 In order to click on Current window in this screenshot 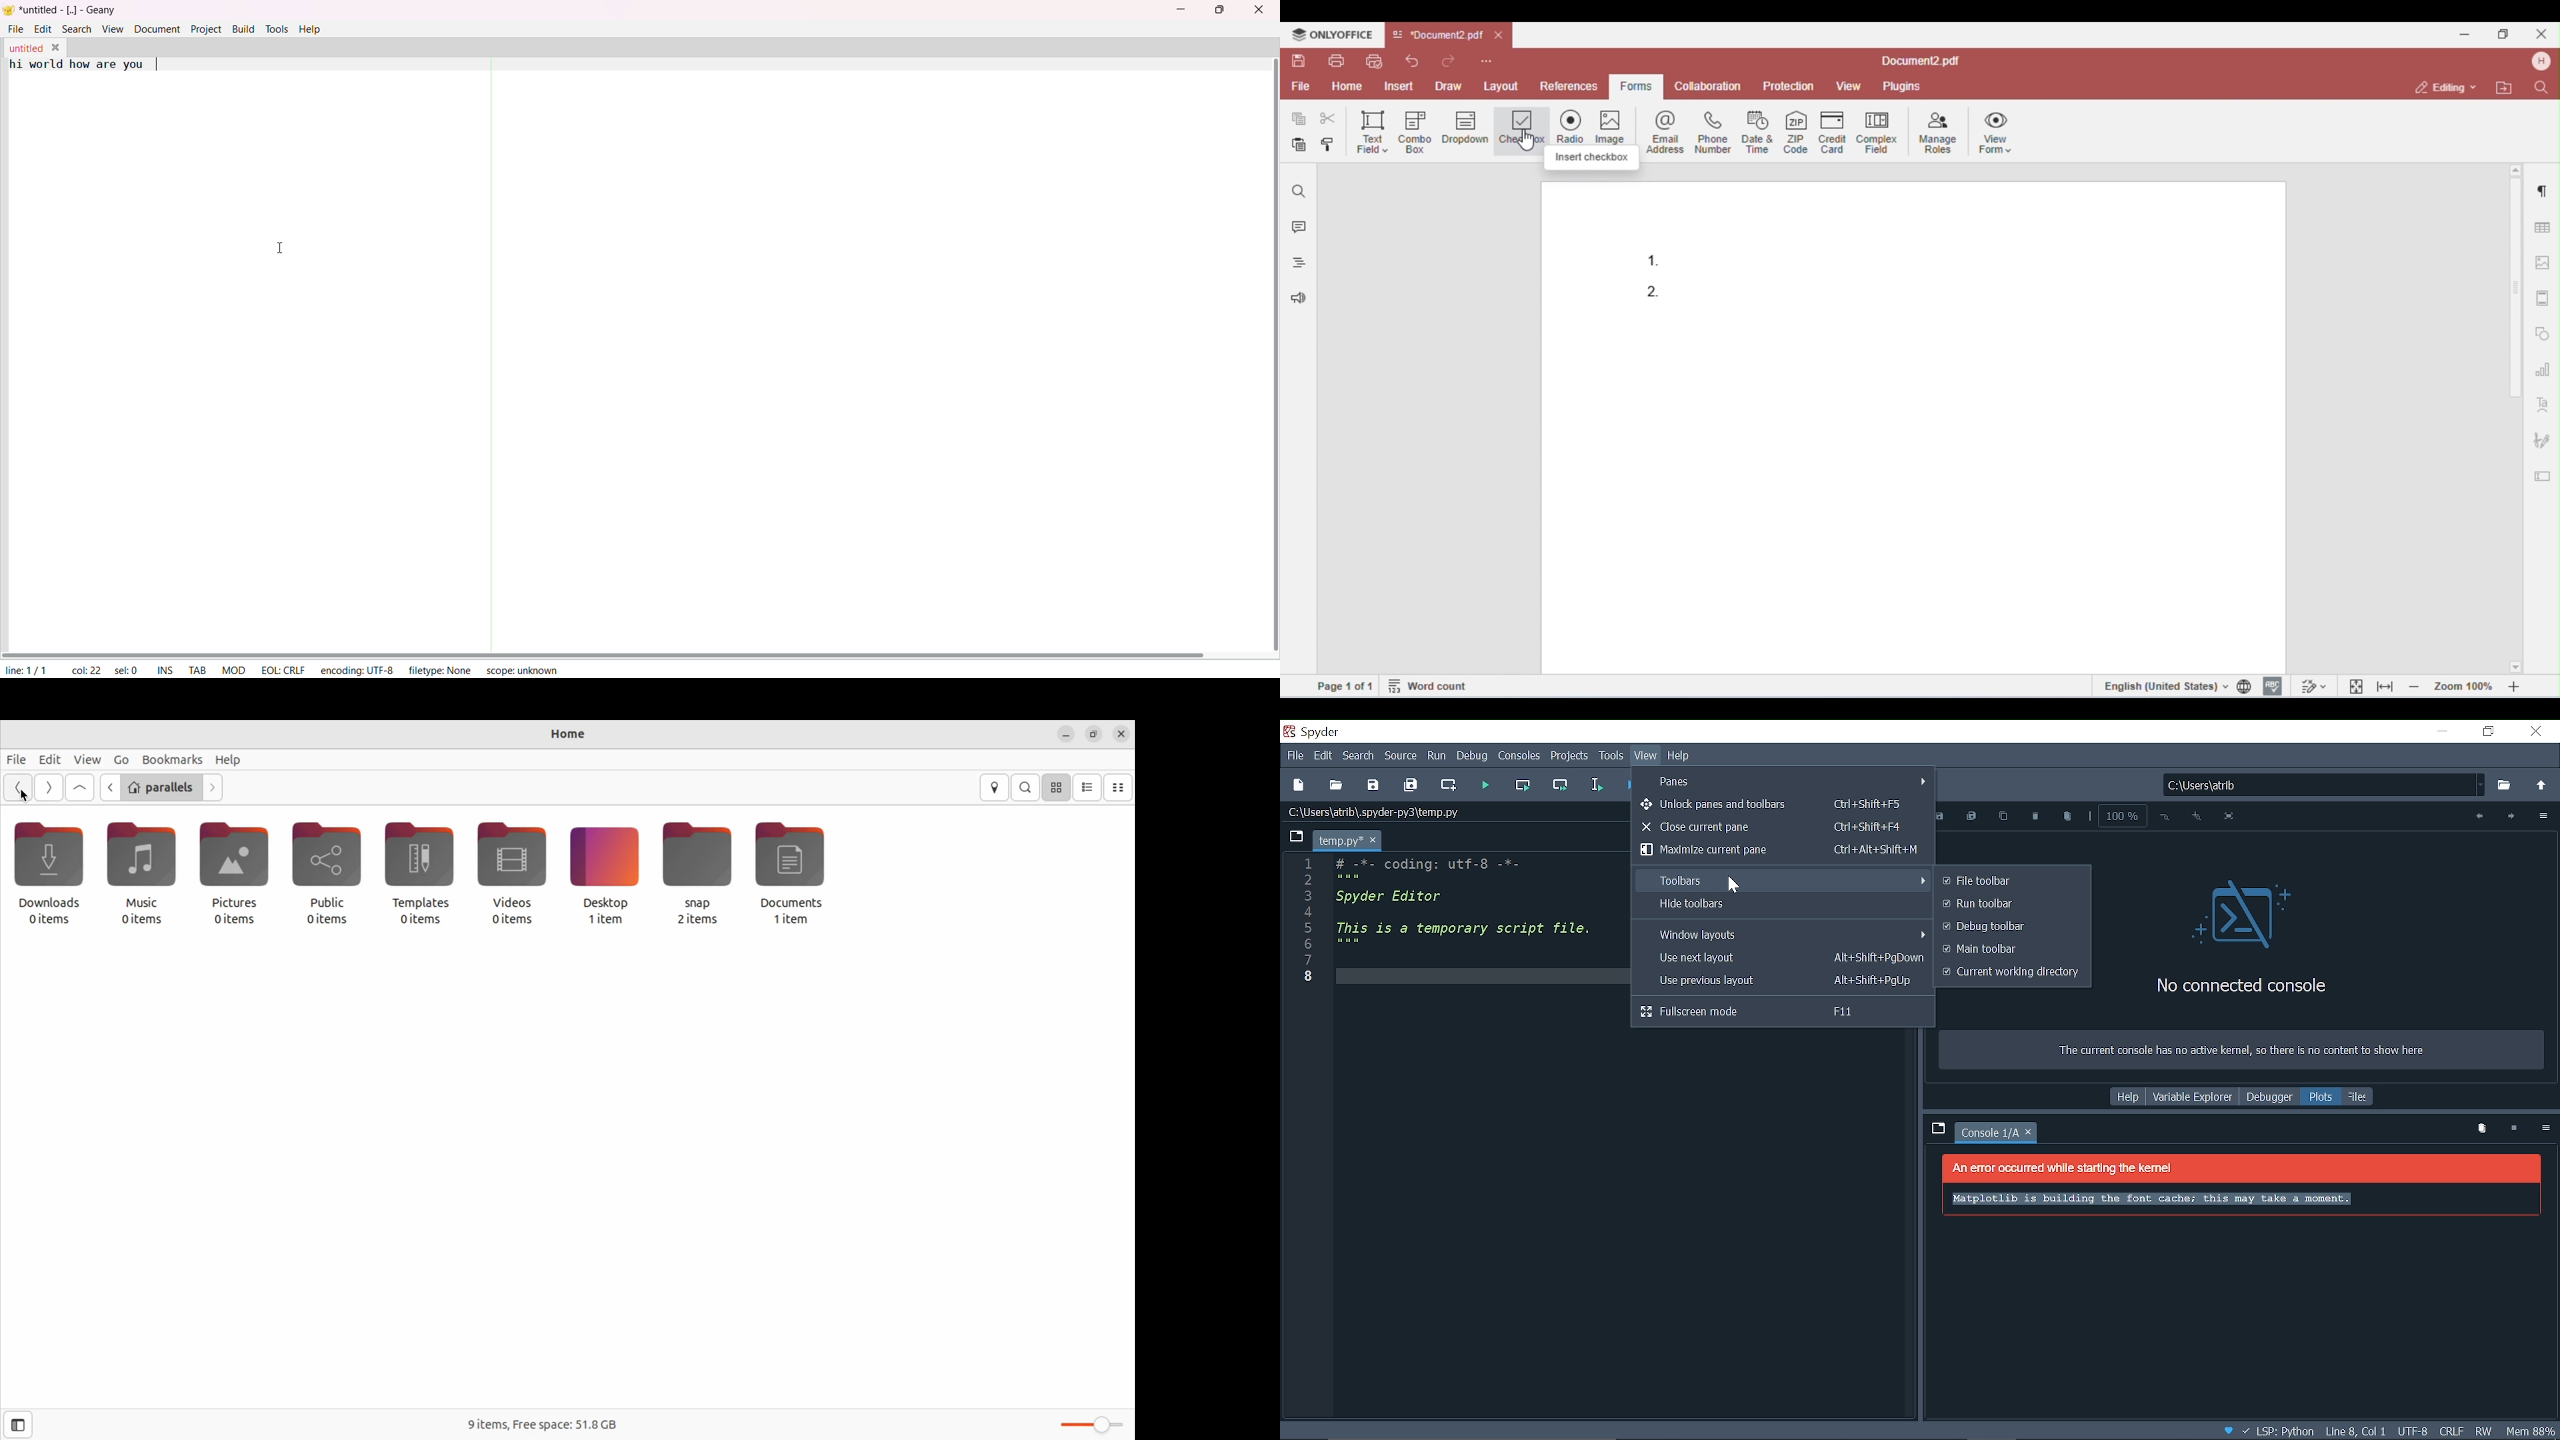, I will do `click(1316, 731)`.